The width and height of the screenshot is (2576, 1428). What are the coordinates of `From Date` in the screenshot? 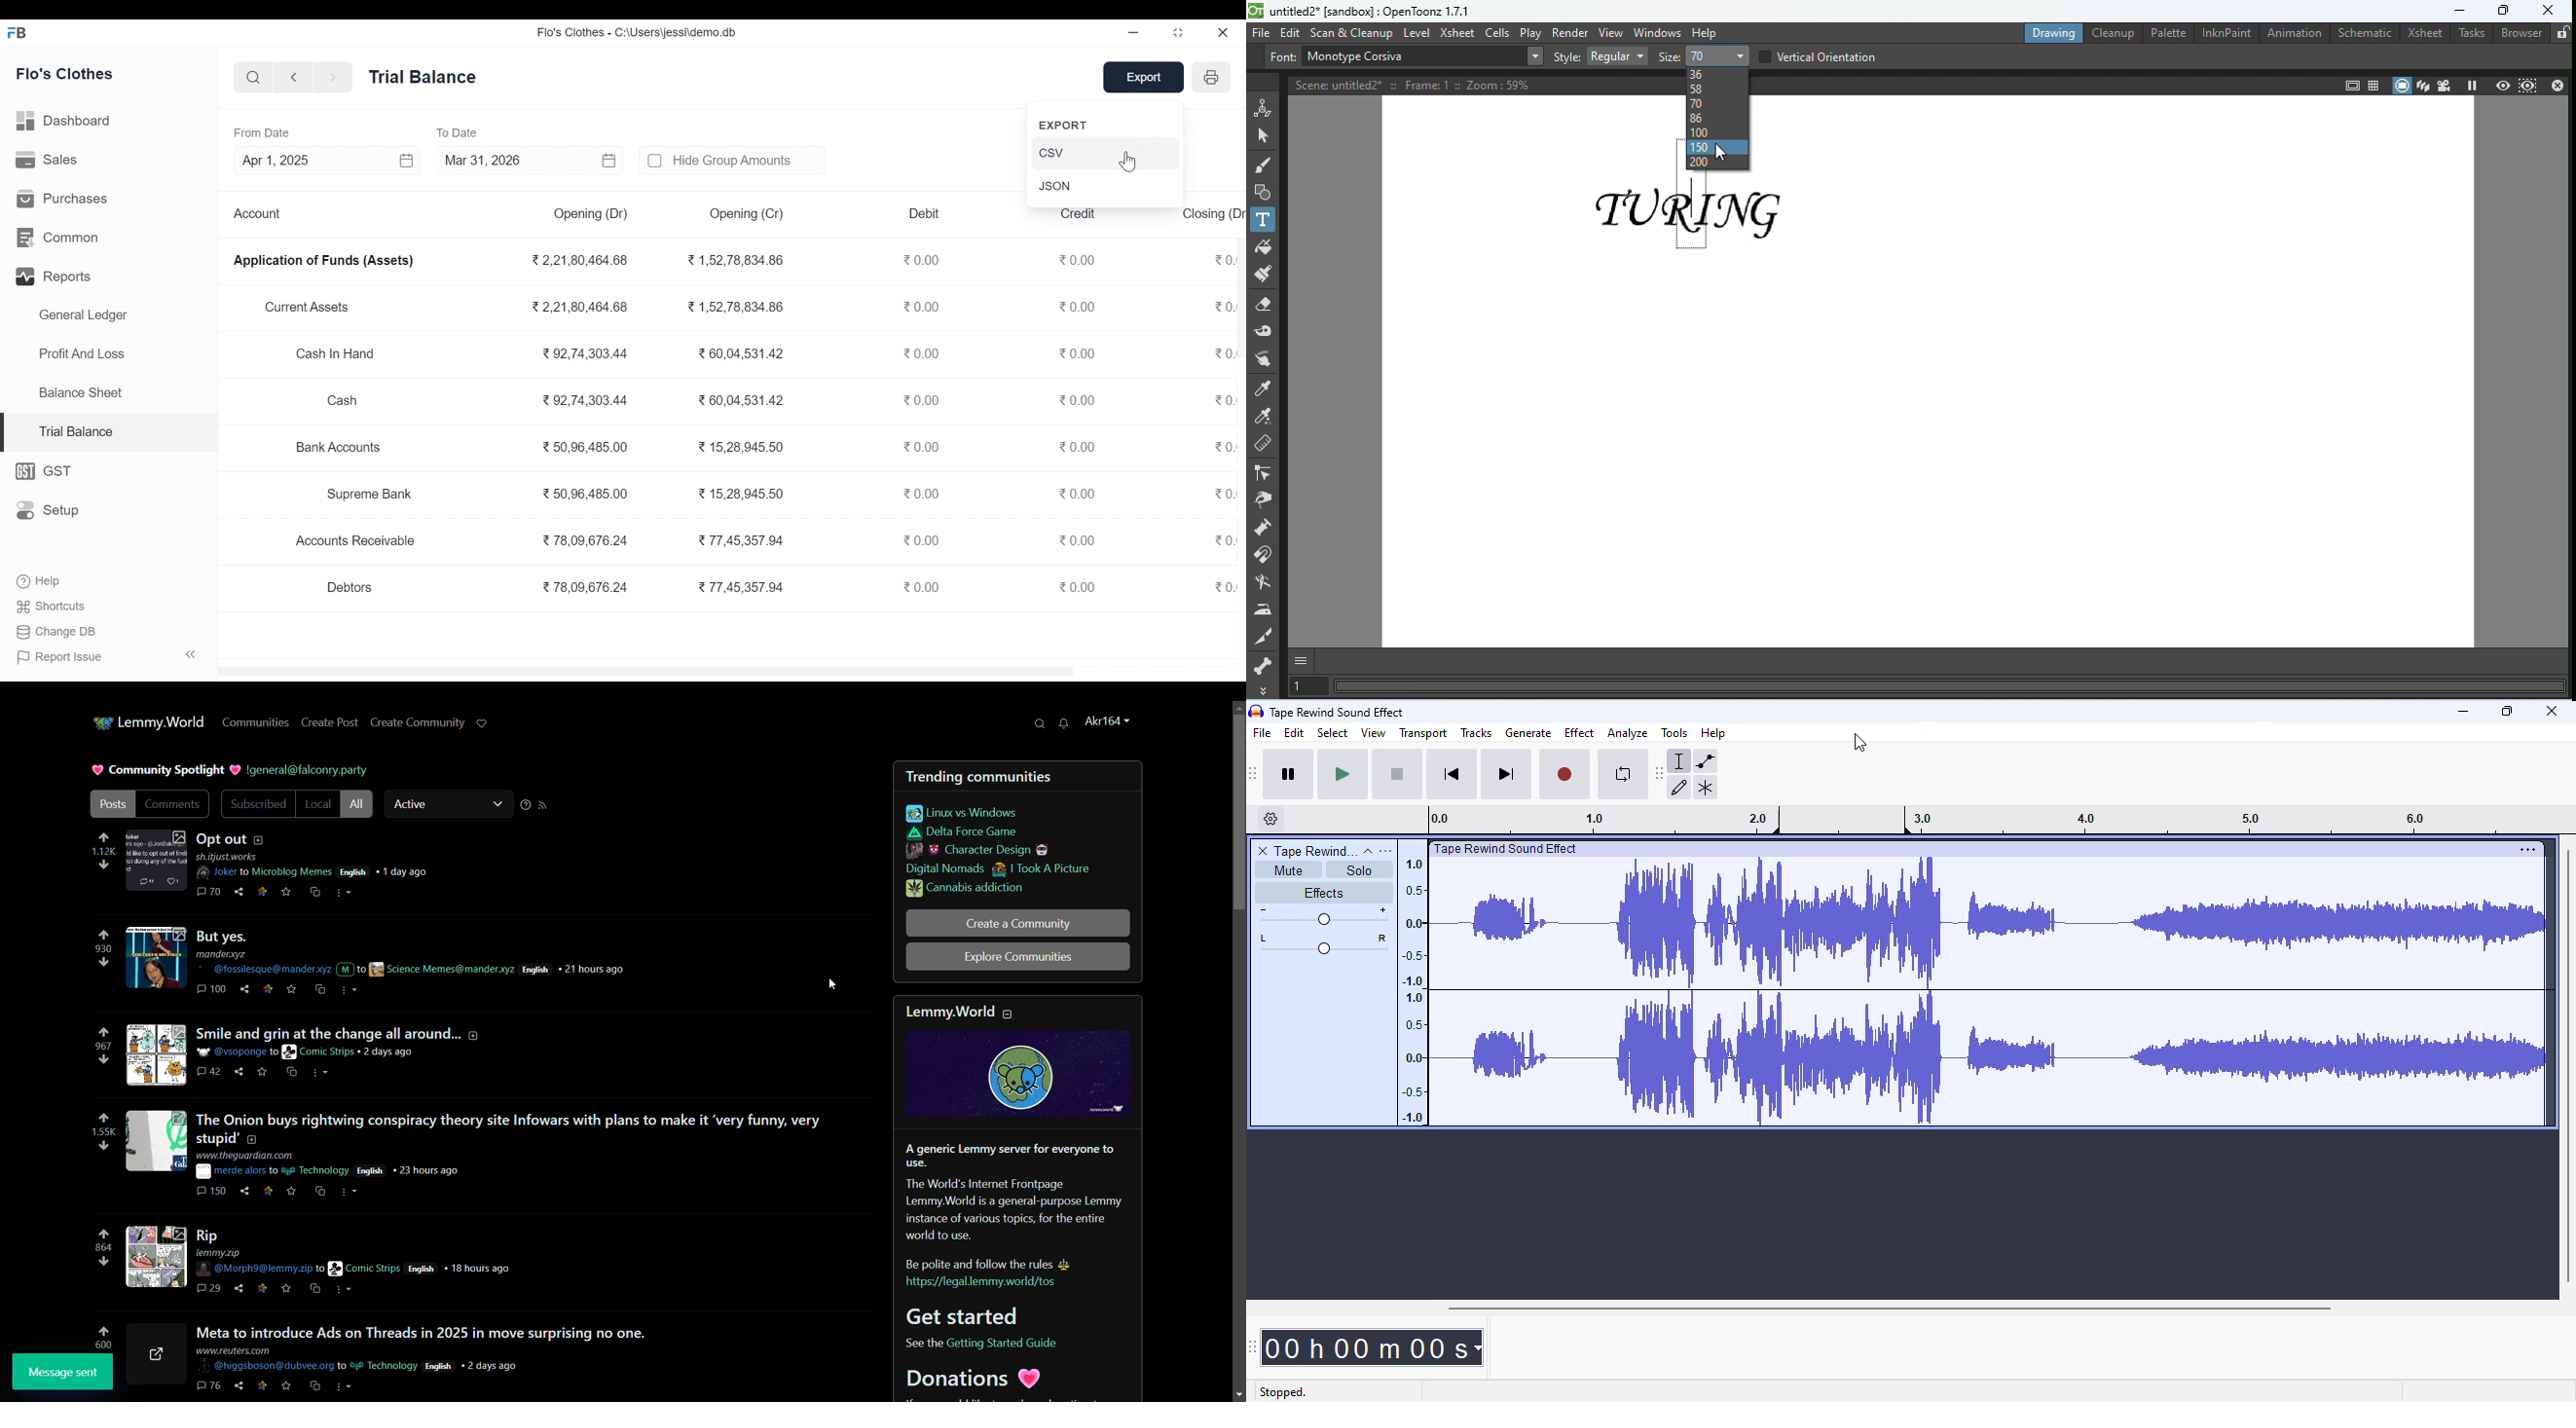 It's located at (262, 133).